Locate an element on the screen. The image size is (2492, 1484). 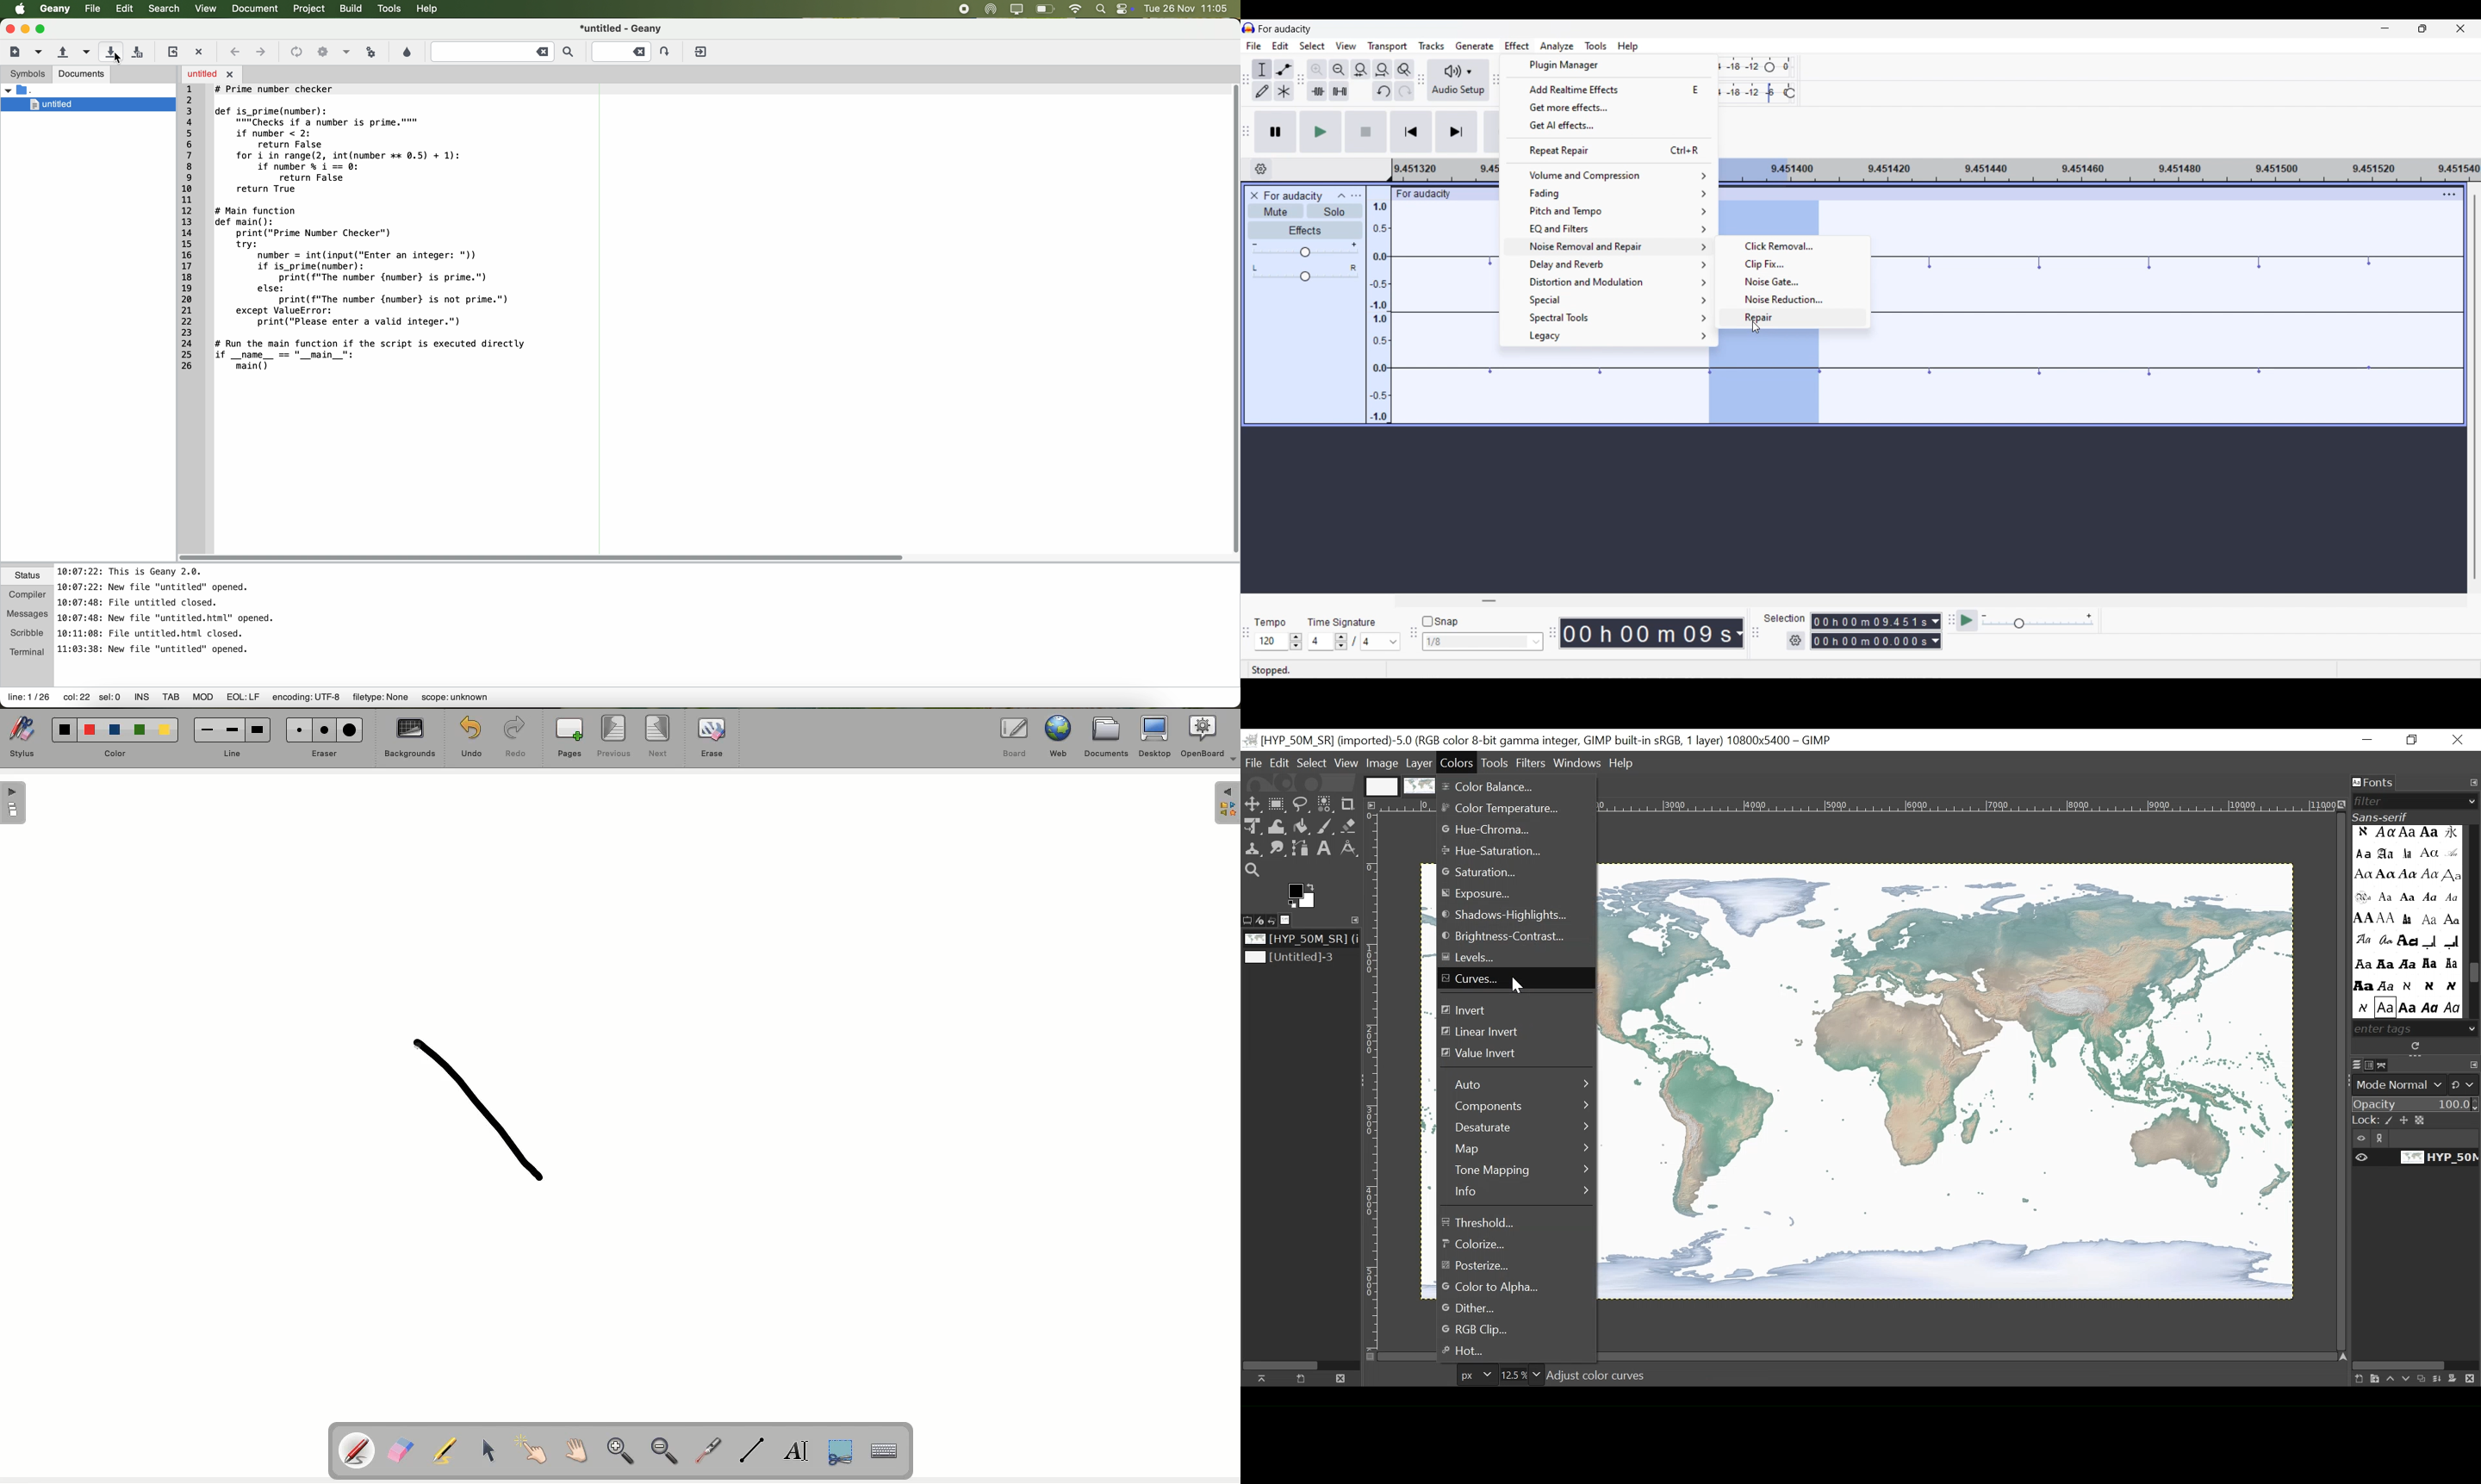
Undo is located at coordinates (469, 736).